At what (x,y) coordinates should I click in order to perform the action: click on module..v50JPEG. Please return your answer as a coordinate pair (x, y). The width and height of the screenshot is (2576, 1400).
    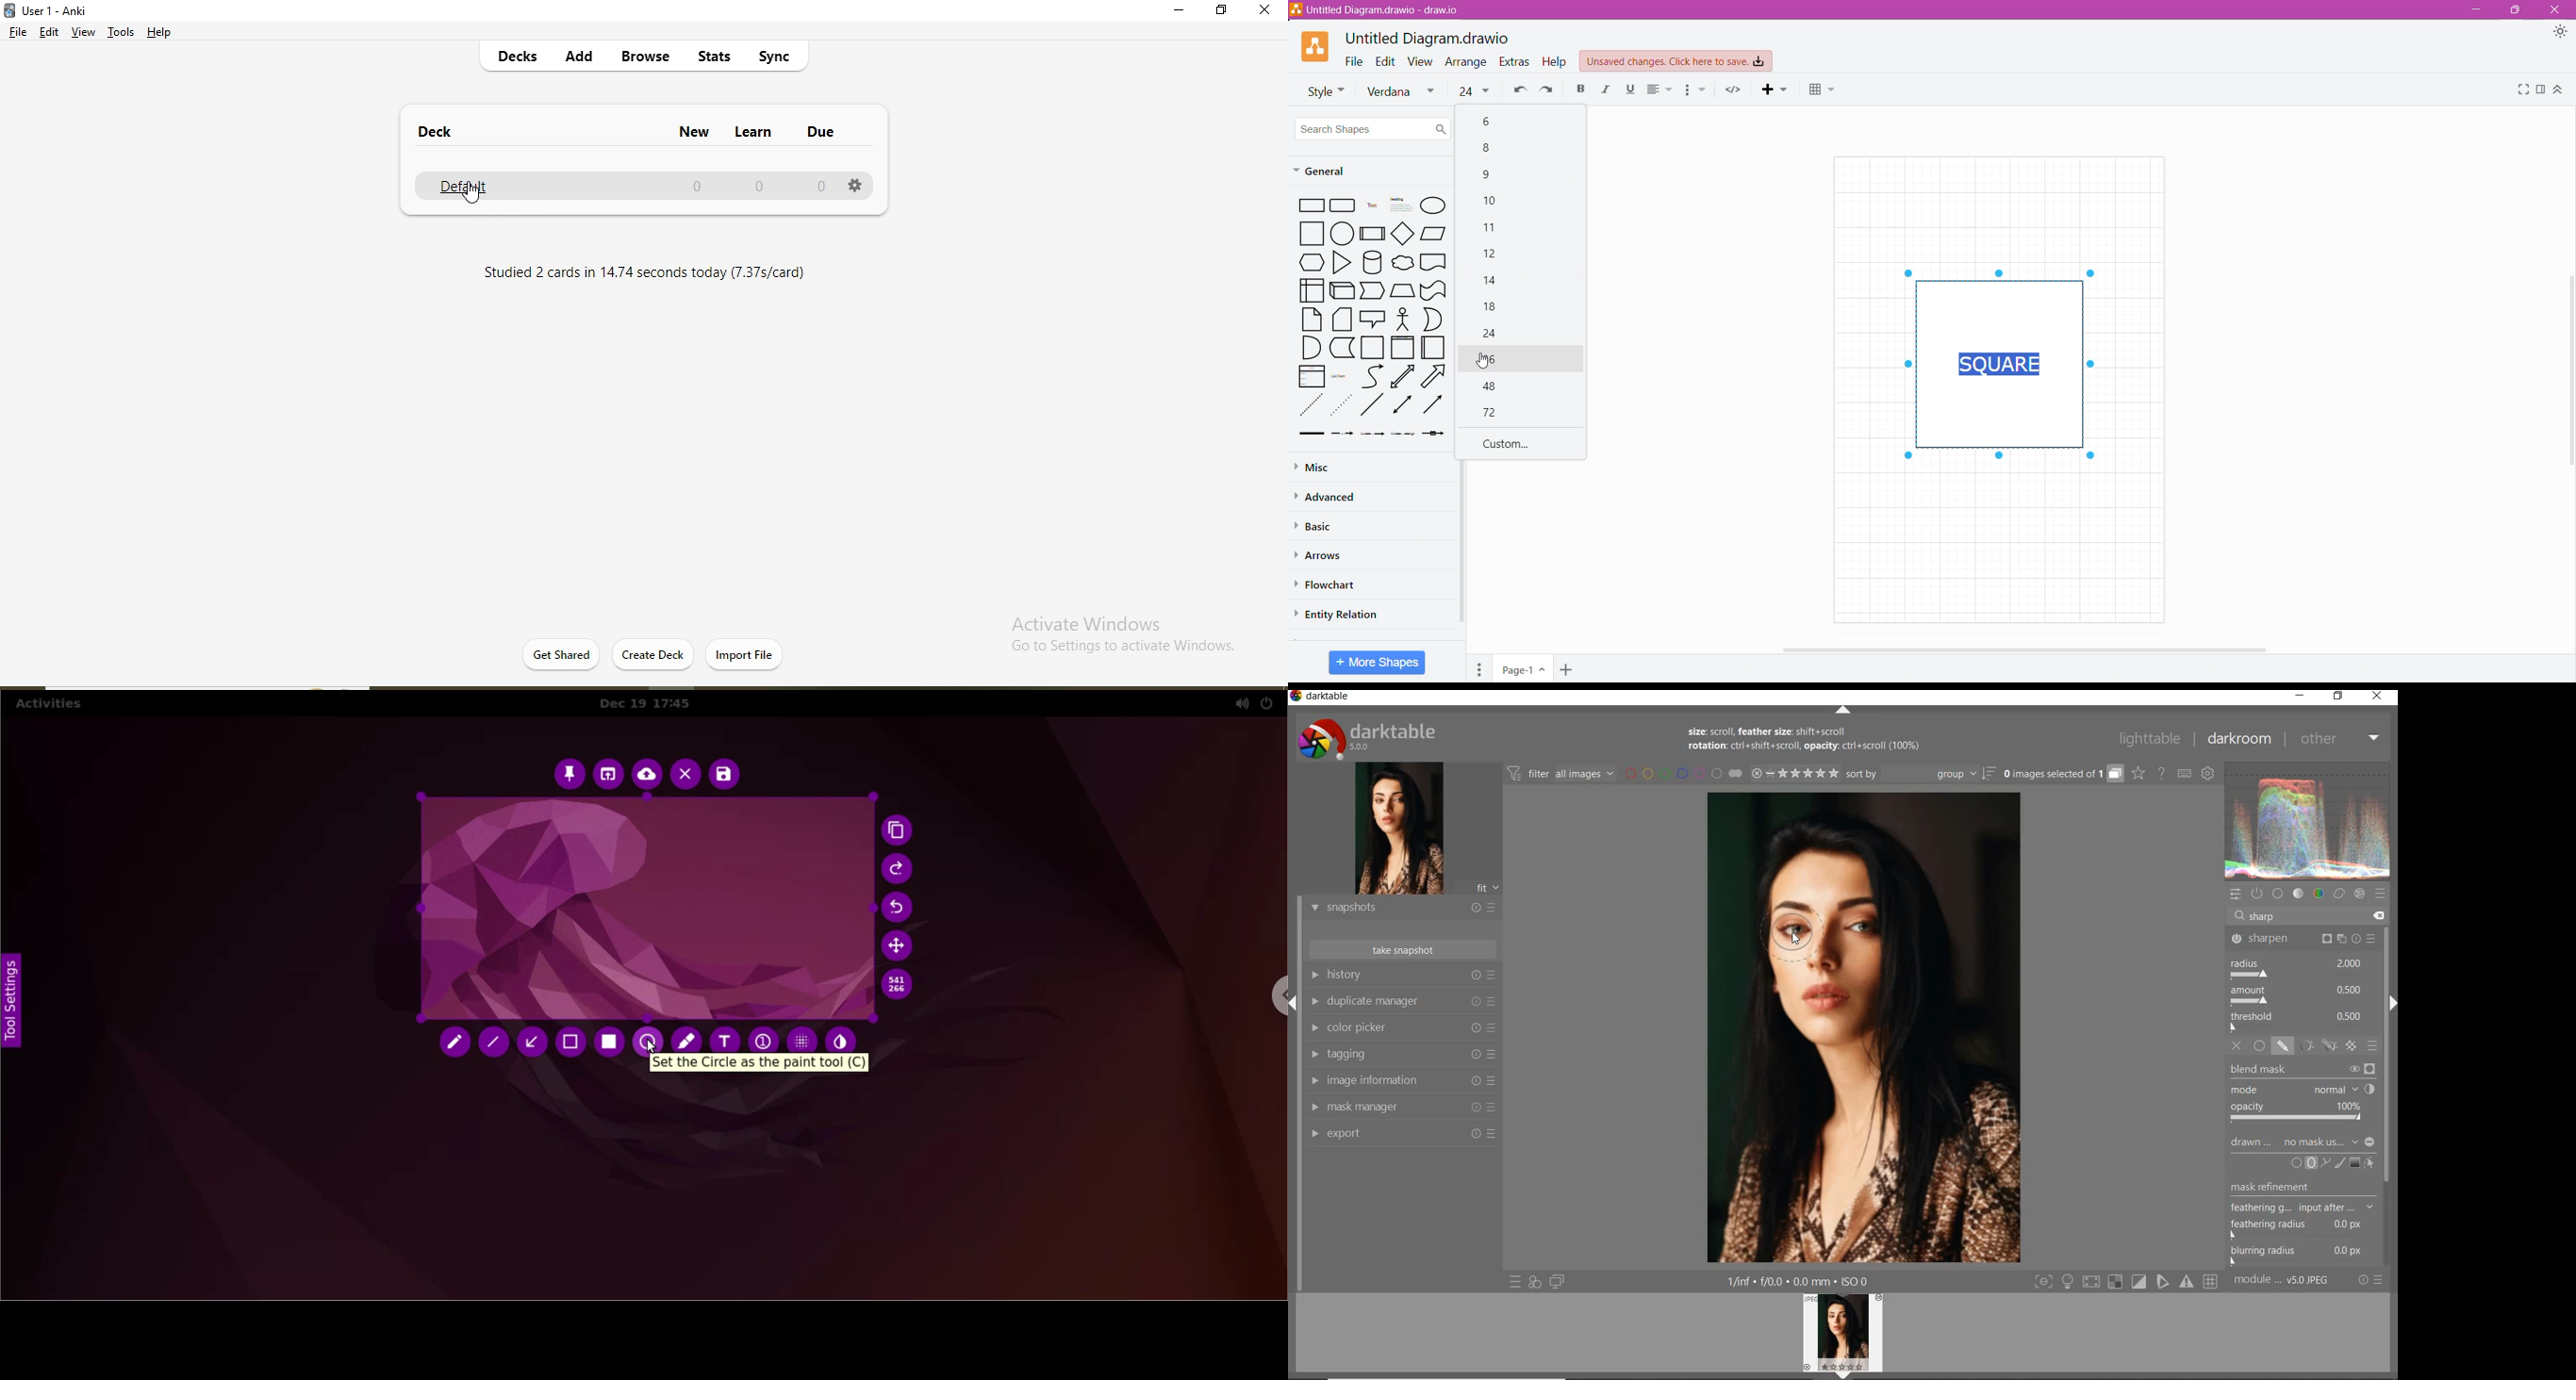
    Looking at the image, I should click on (2282, 1279).